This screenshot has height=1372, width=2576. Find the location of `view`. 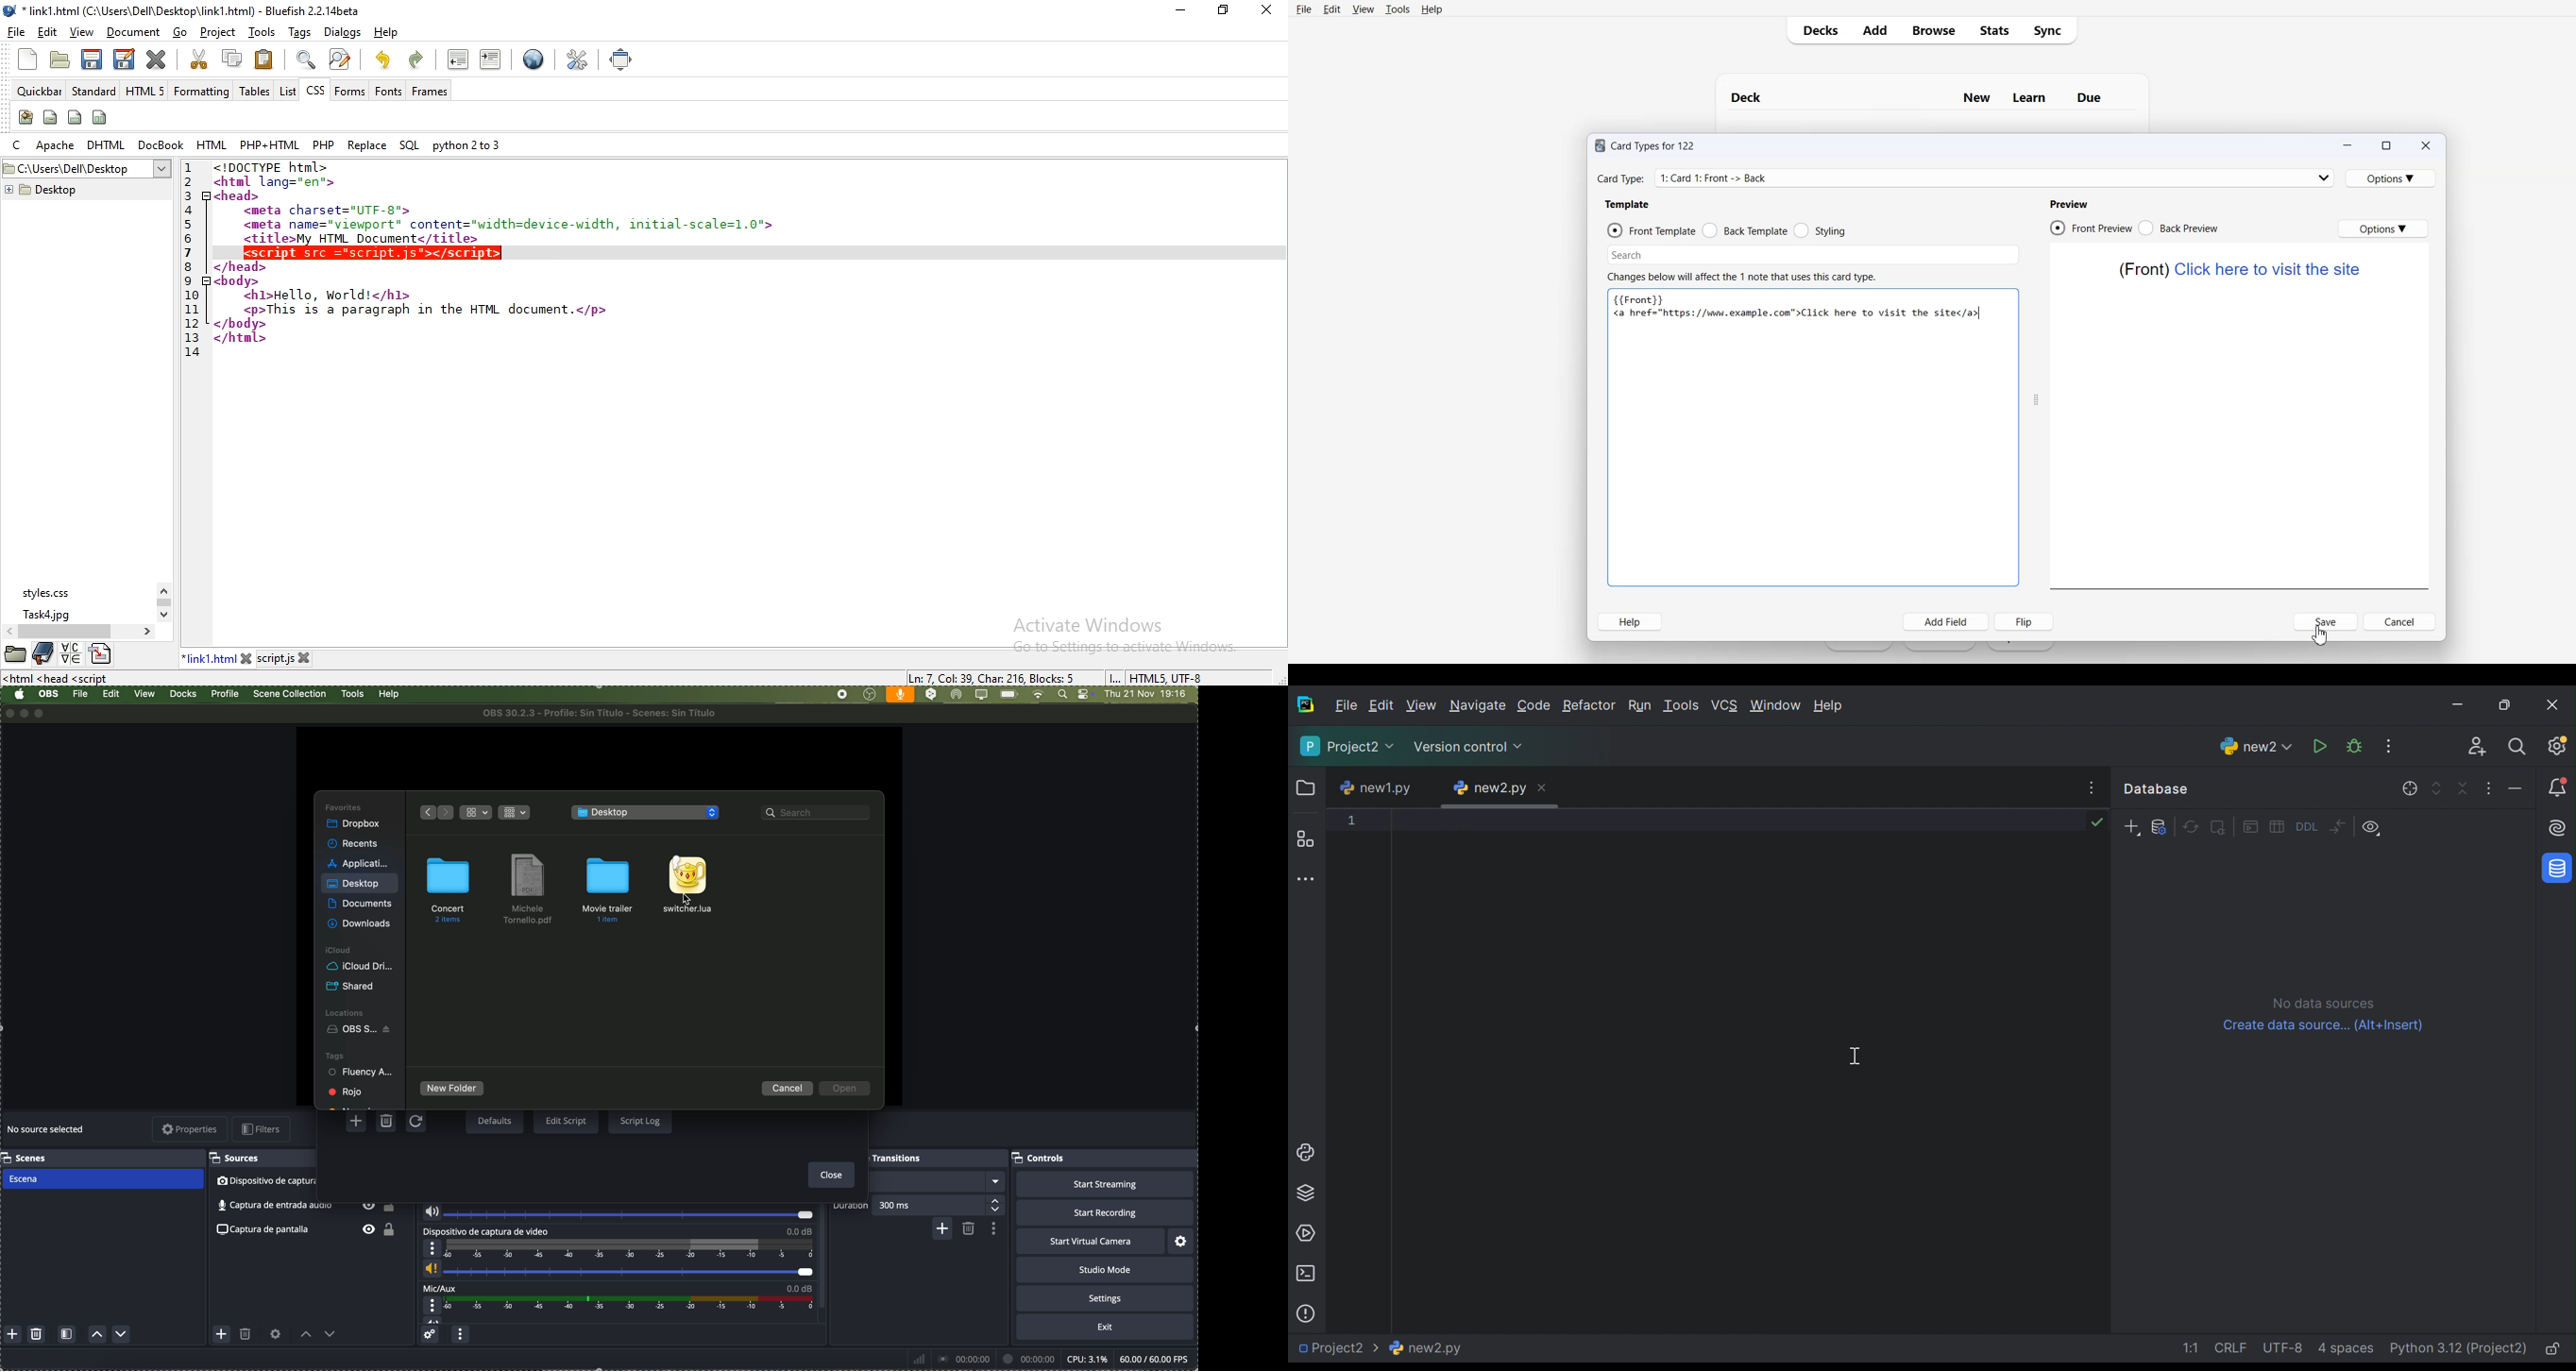

view is located at coordinates (146, 694).